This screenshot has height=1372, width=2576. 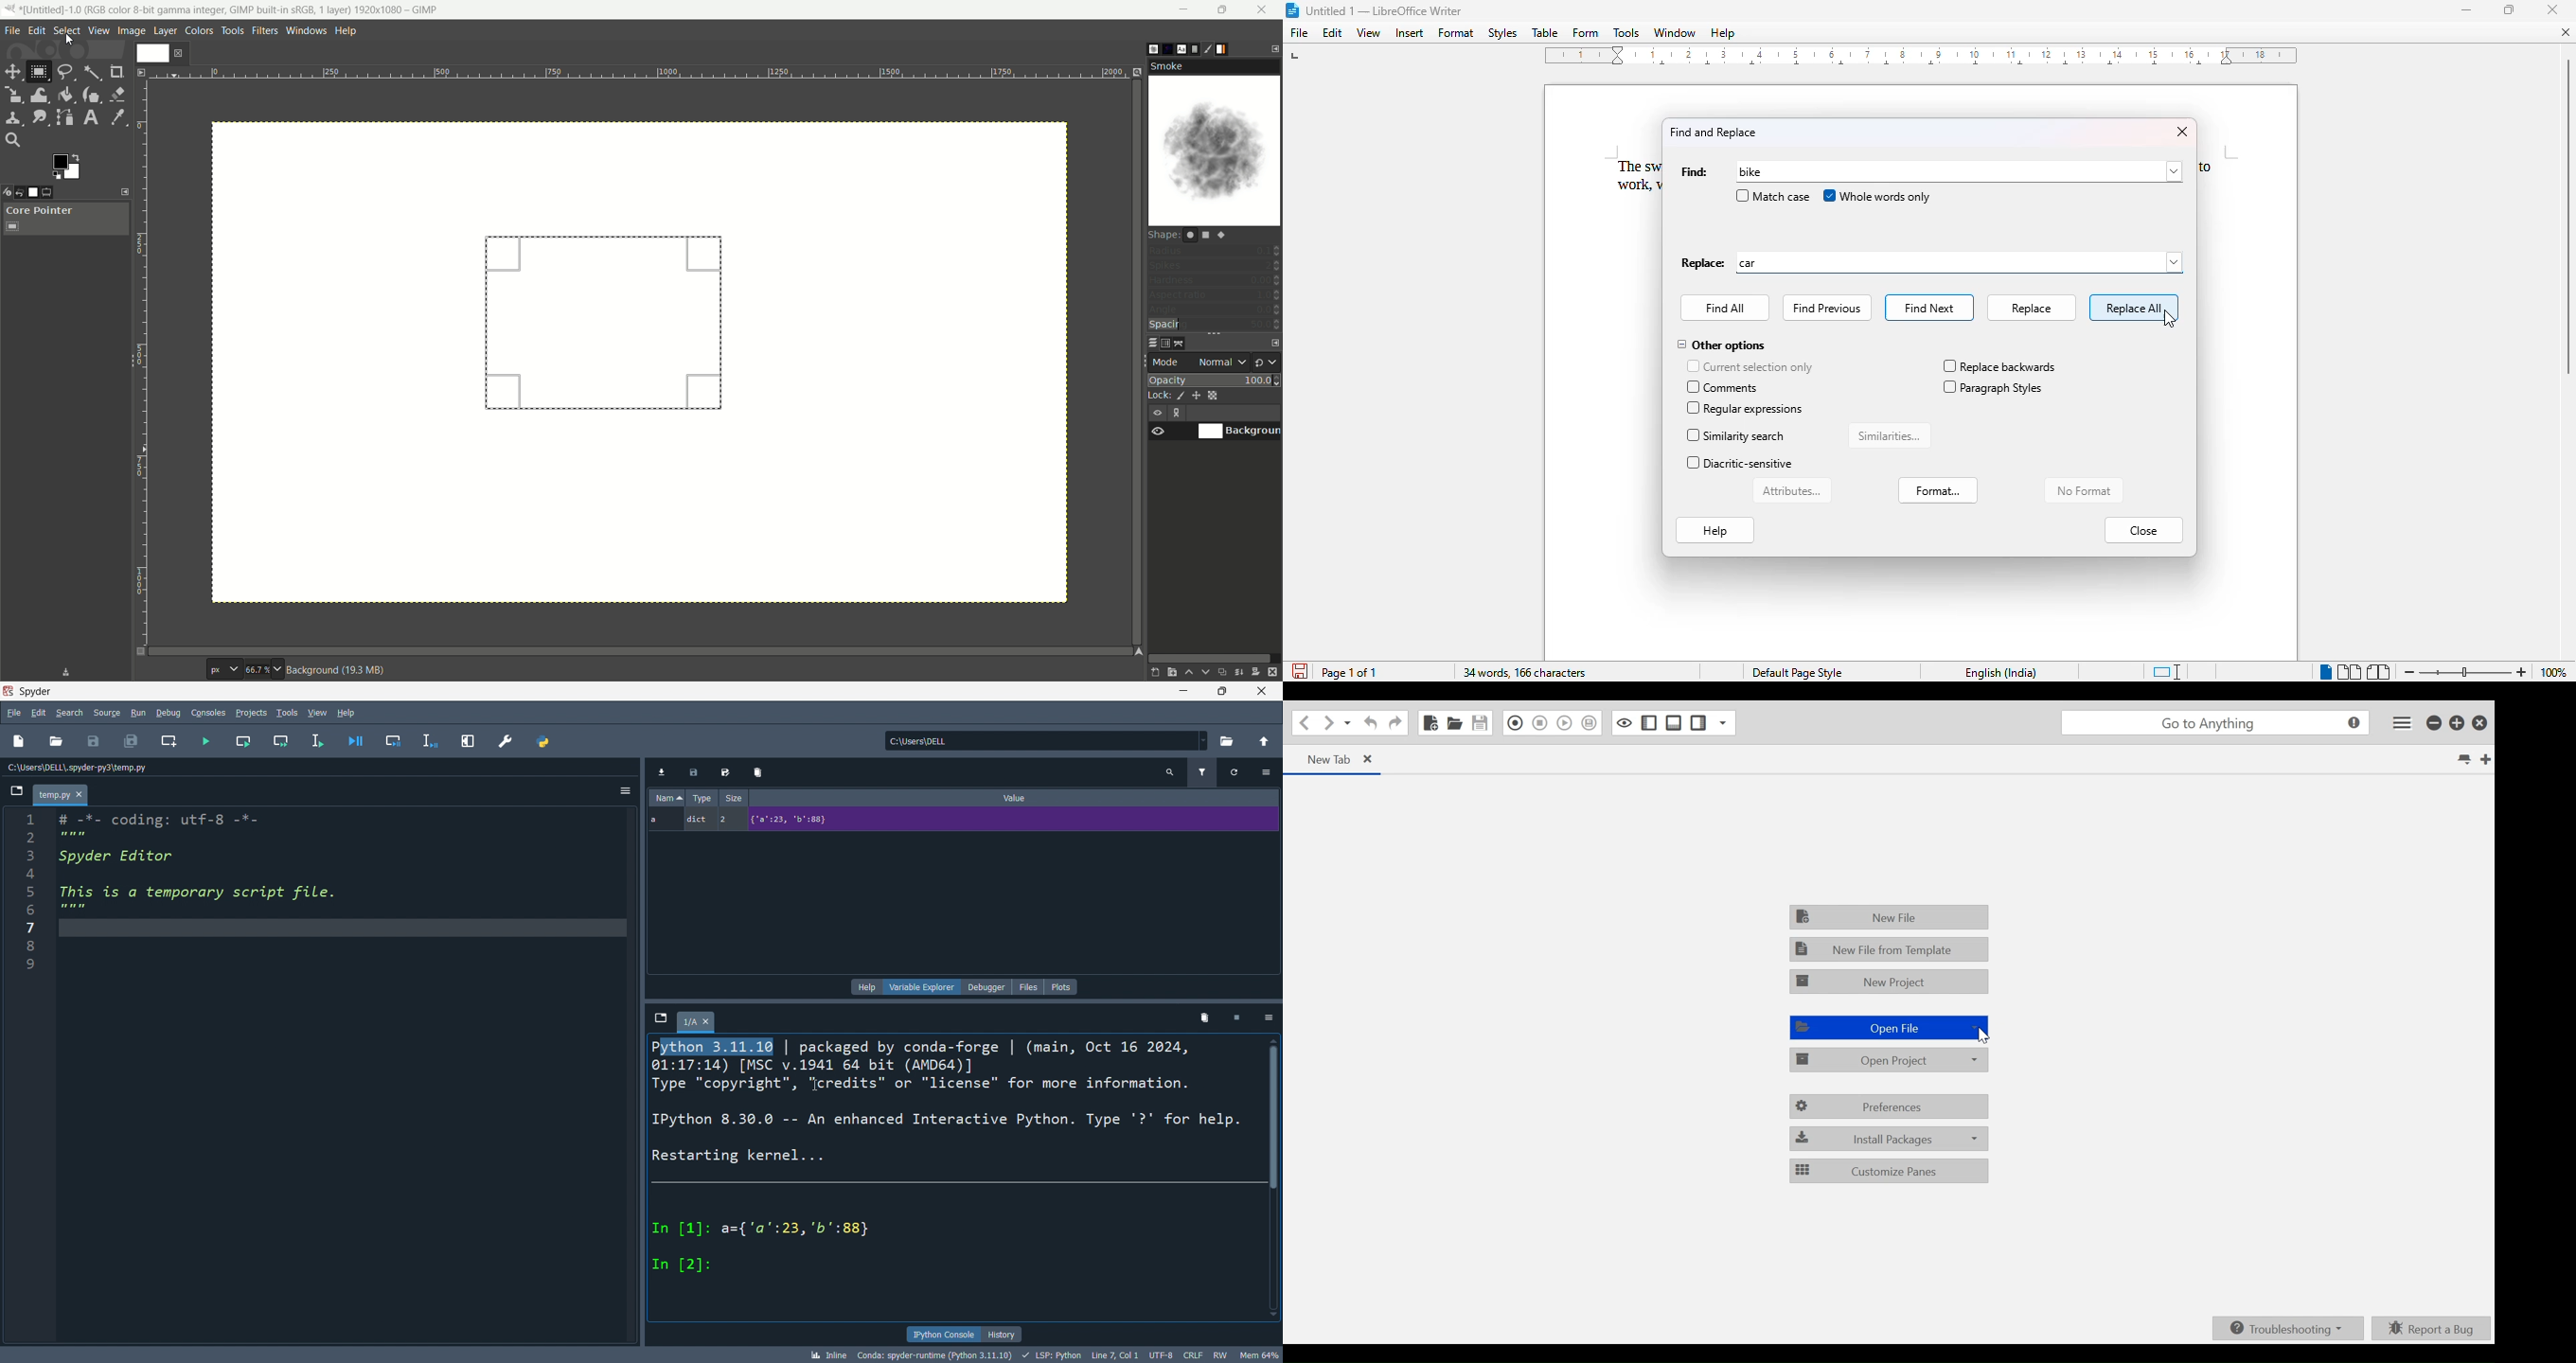 I want to click on format, so click(x=1457, y=32).